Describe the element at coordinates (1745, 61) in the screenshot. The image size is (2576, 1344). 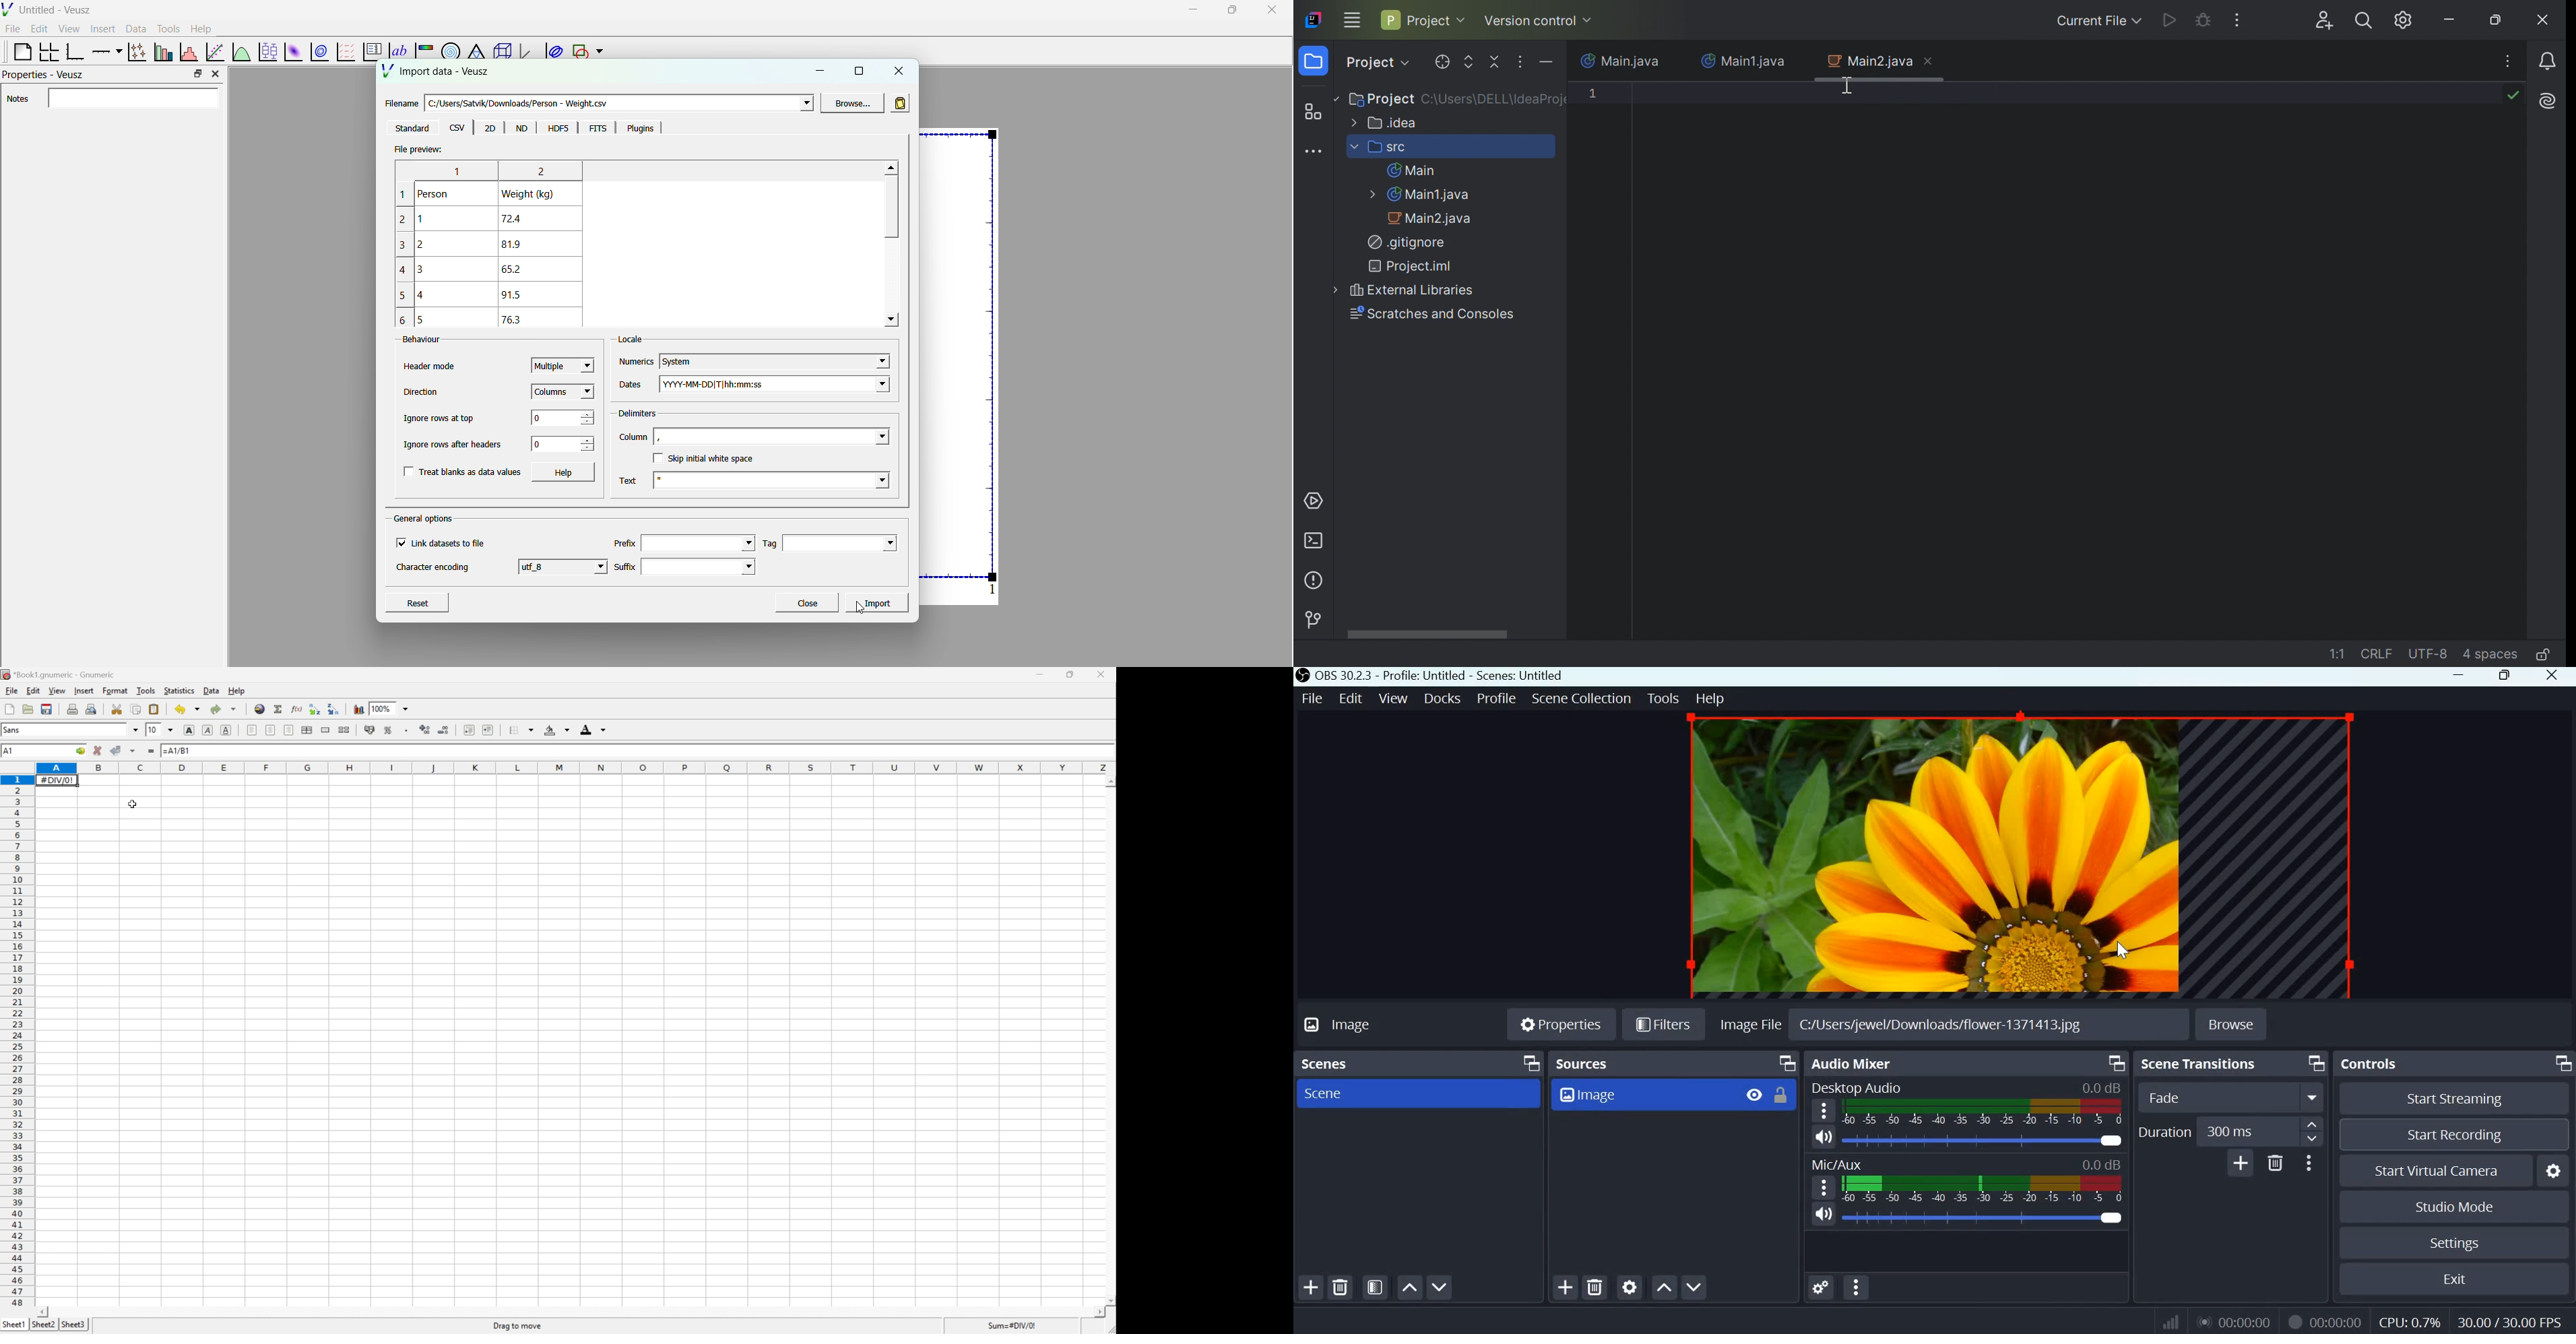
I see `Main1.java` at that location.